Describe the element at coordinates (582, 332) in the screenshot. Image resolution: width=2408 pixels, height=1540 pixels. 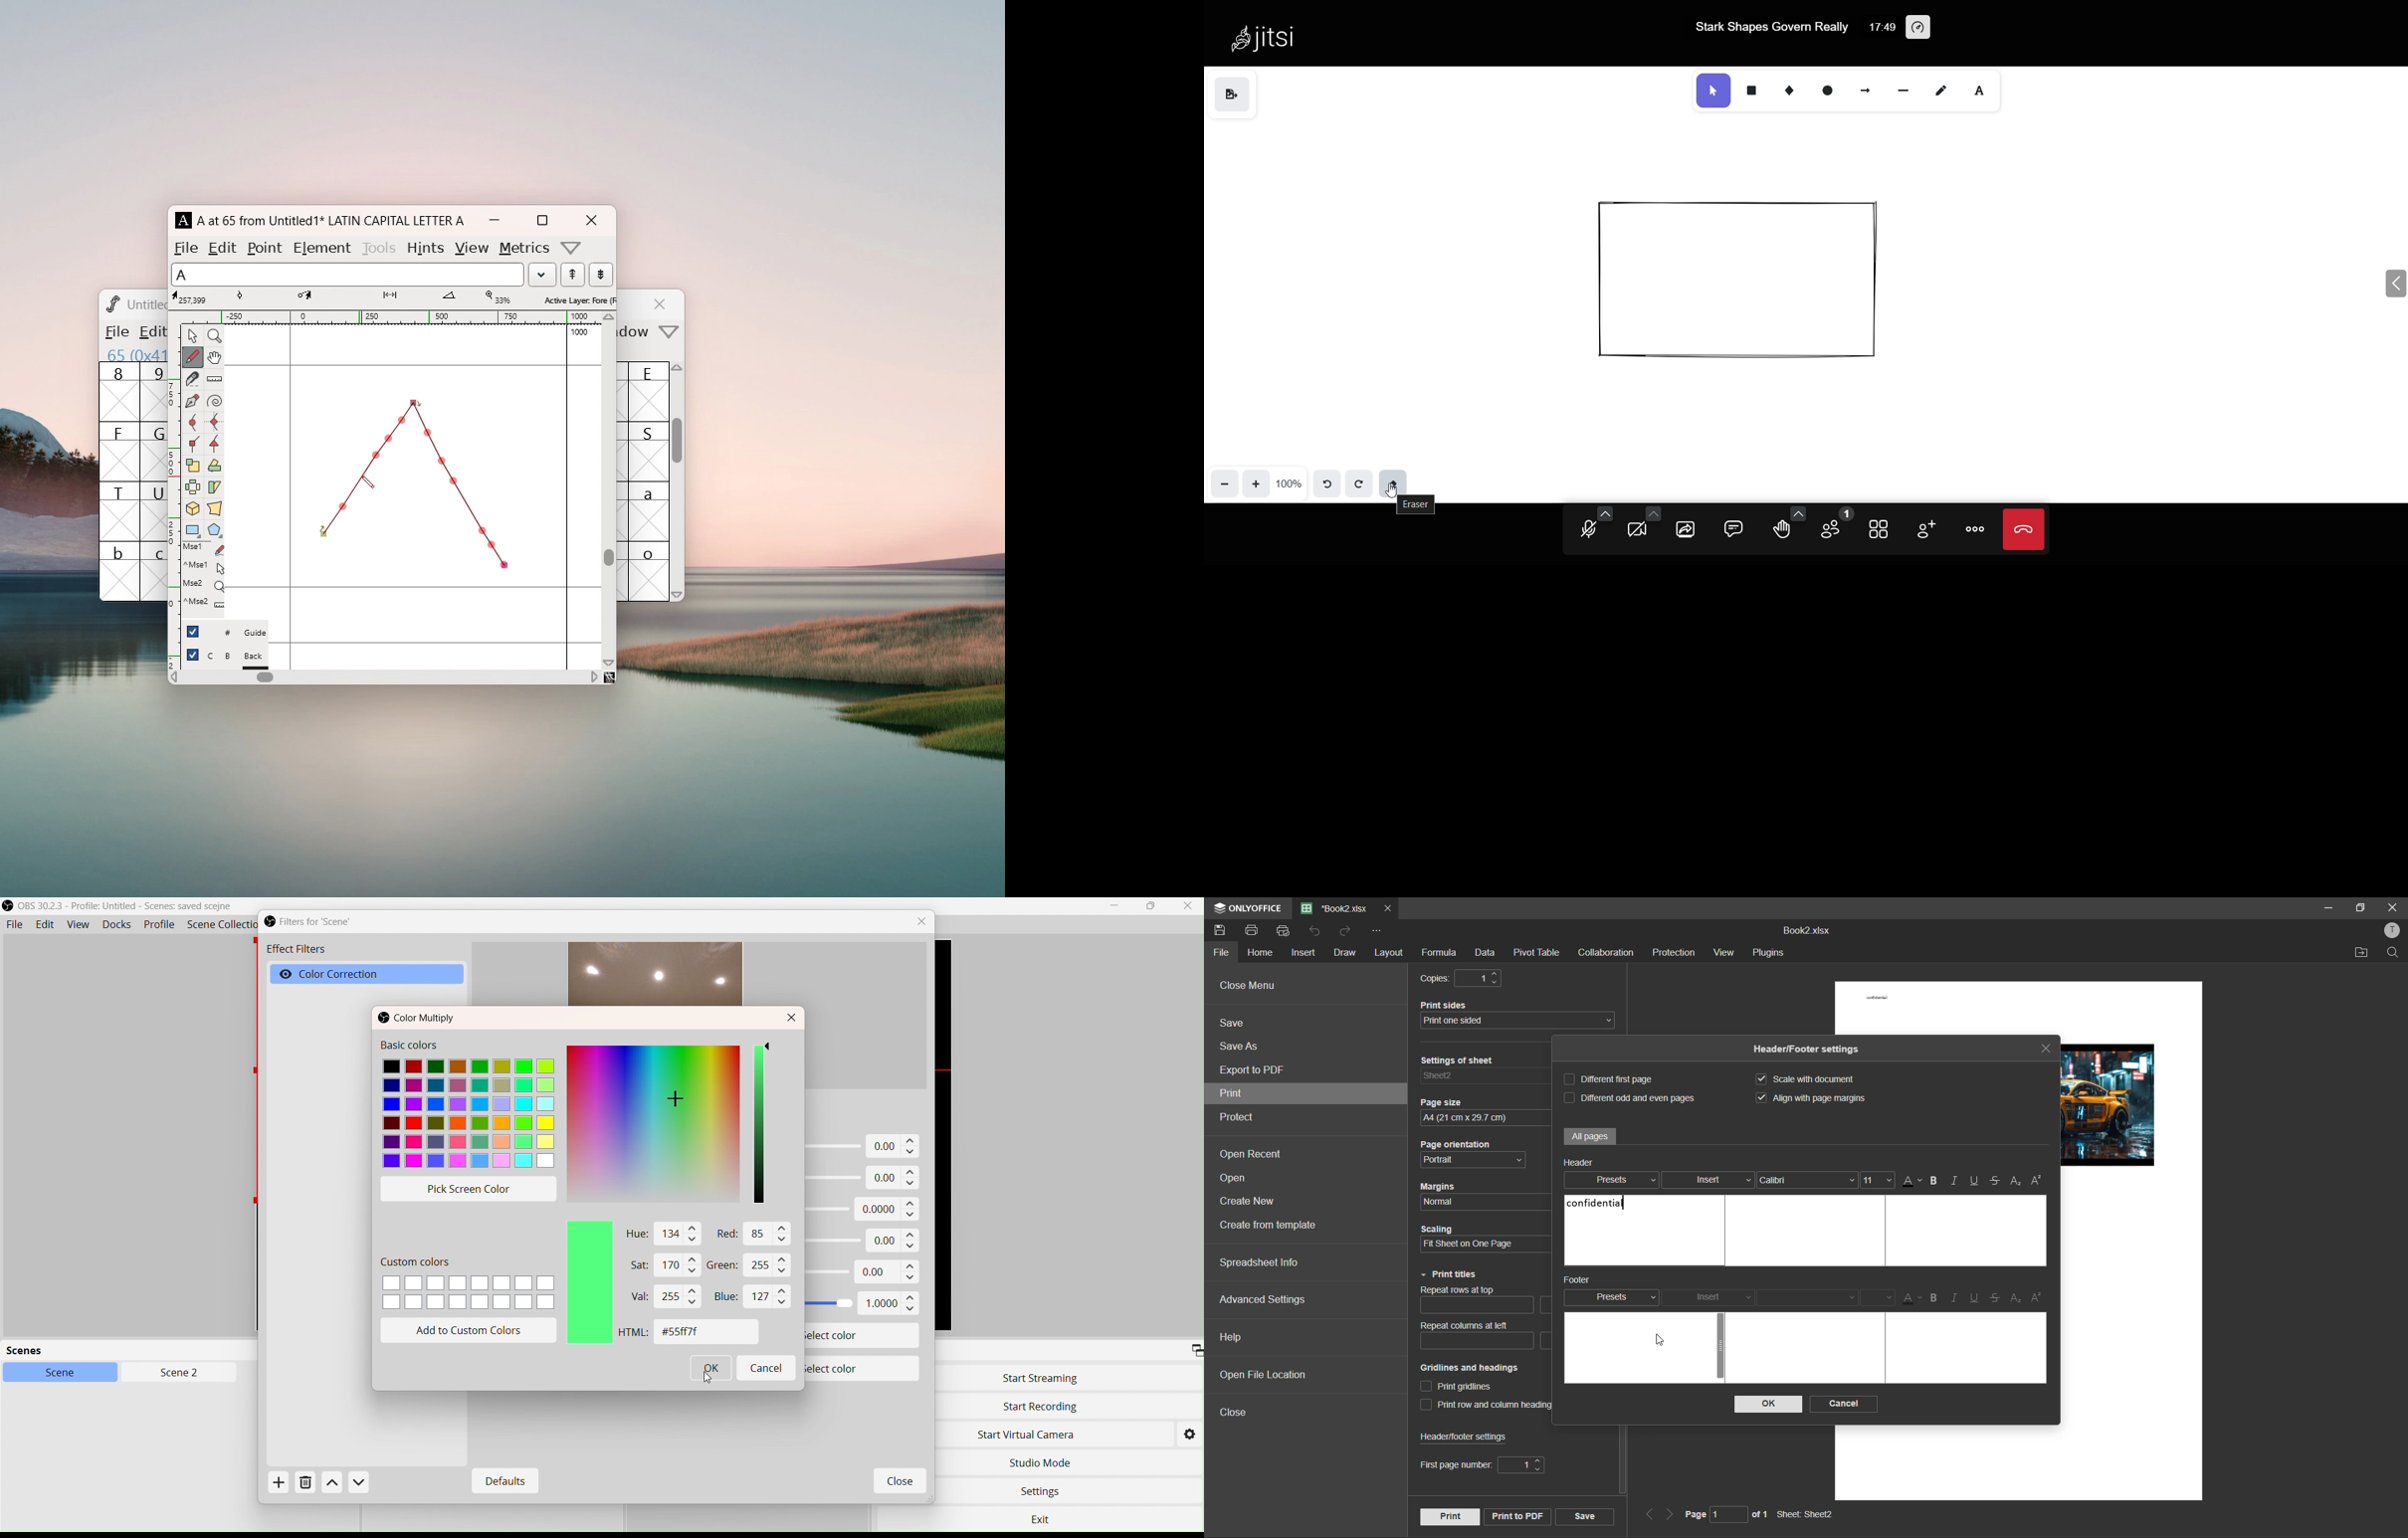
I see `1000` at that location.